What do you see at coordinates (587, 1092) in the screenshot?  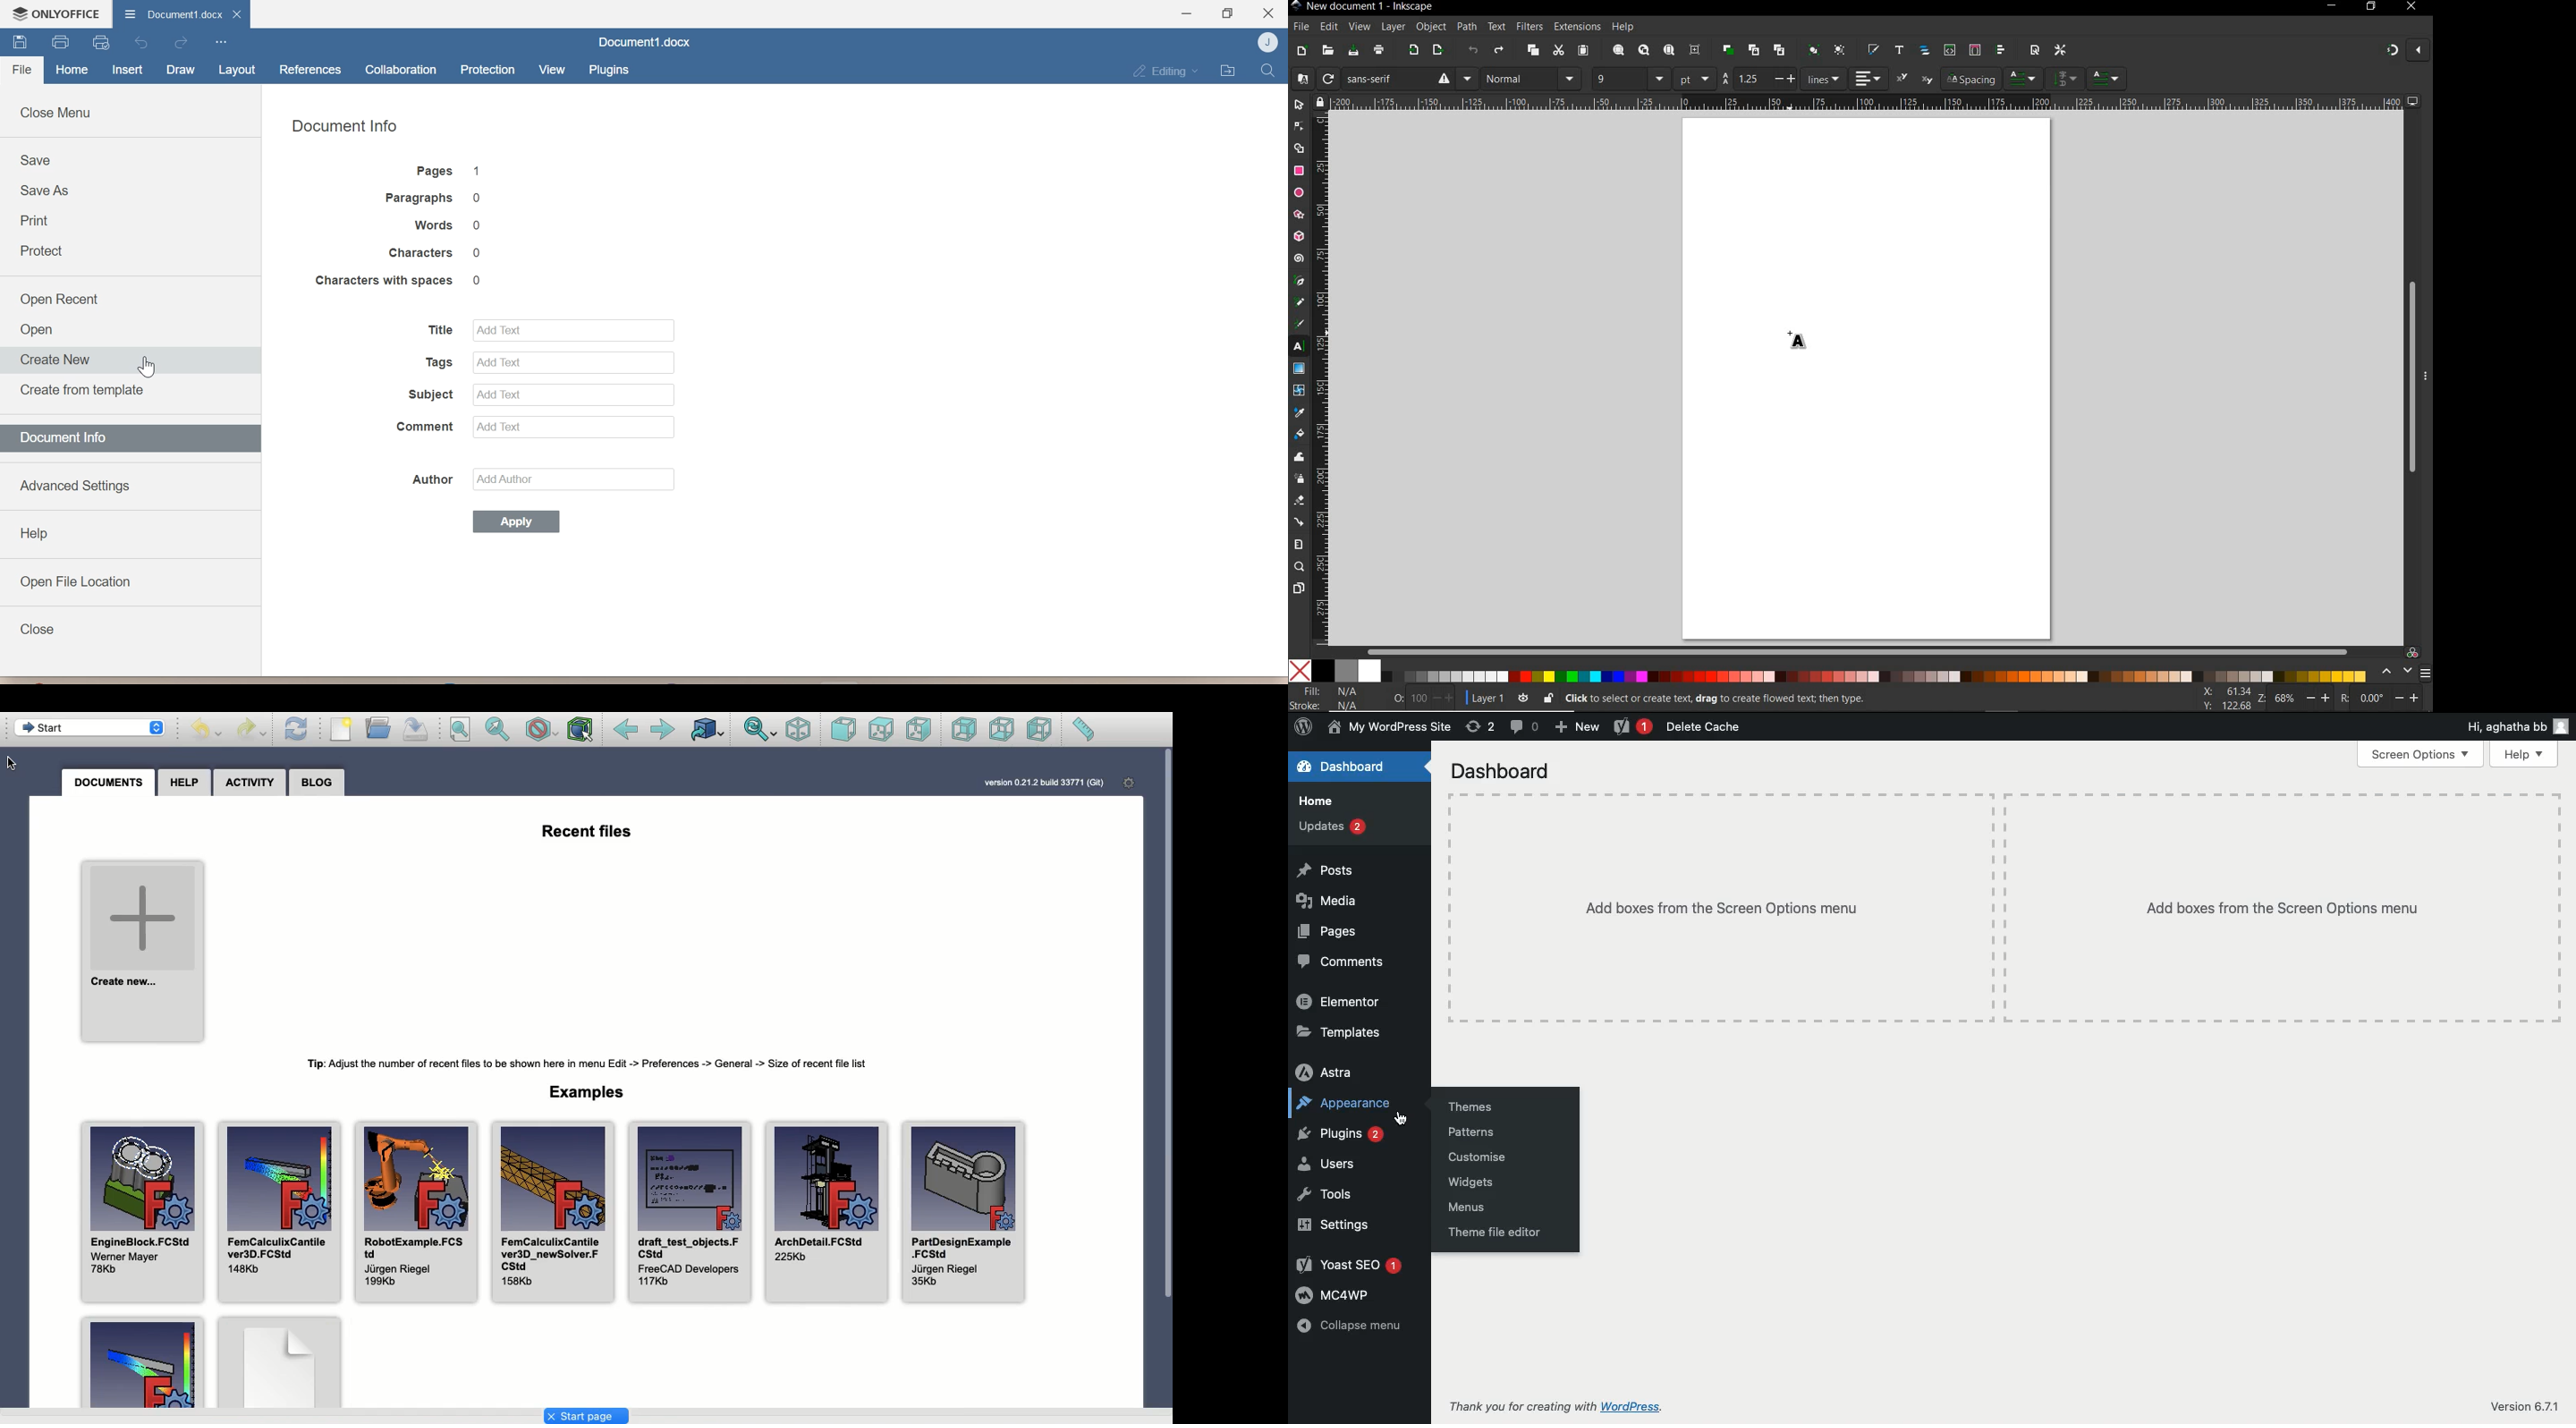 I see `Examples` at bounding box center [587, 1092].